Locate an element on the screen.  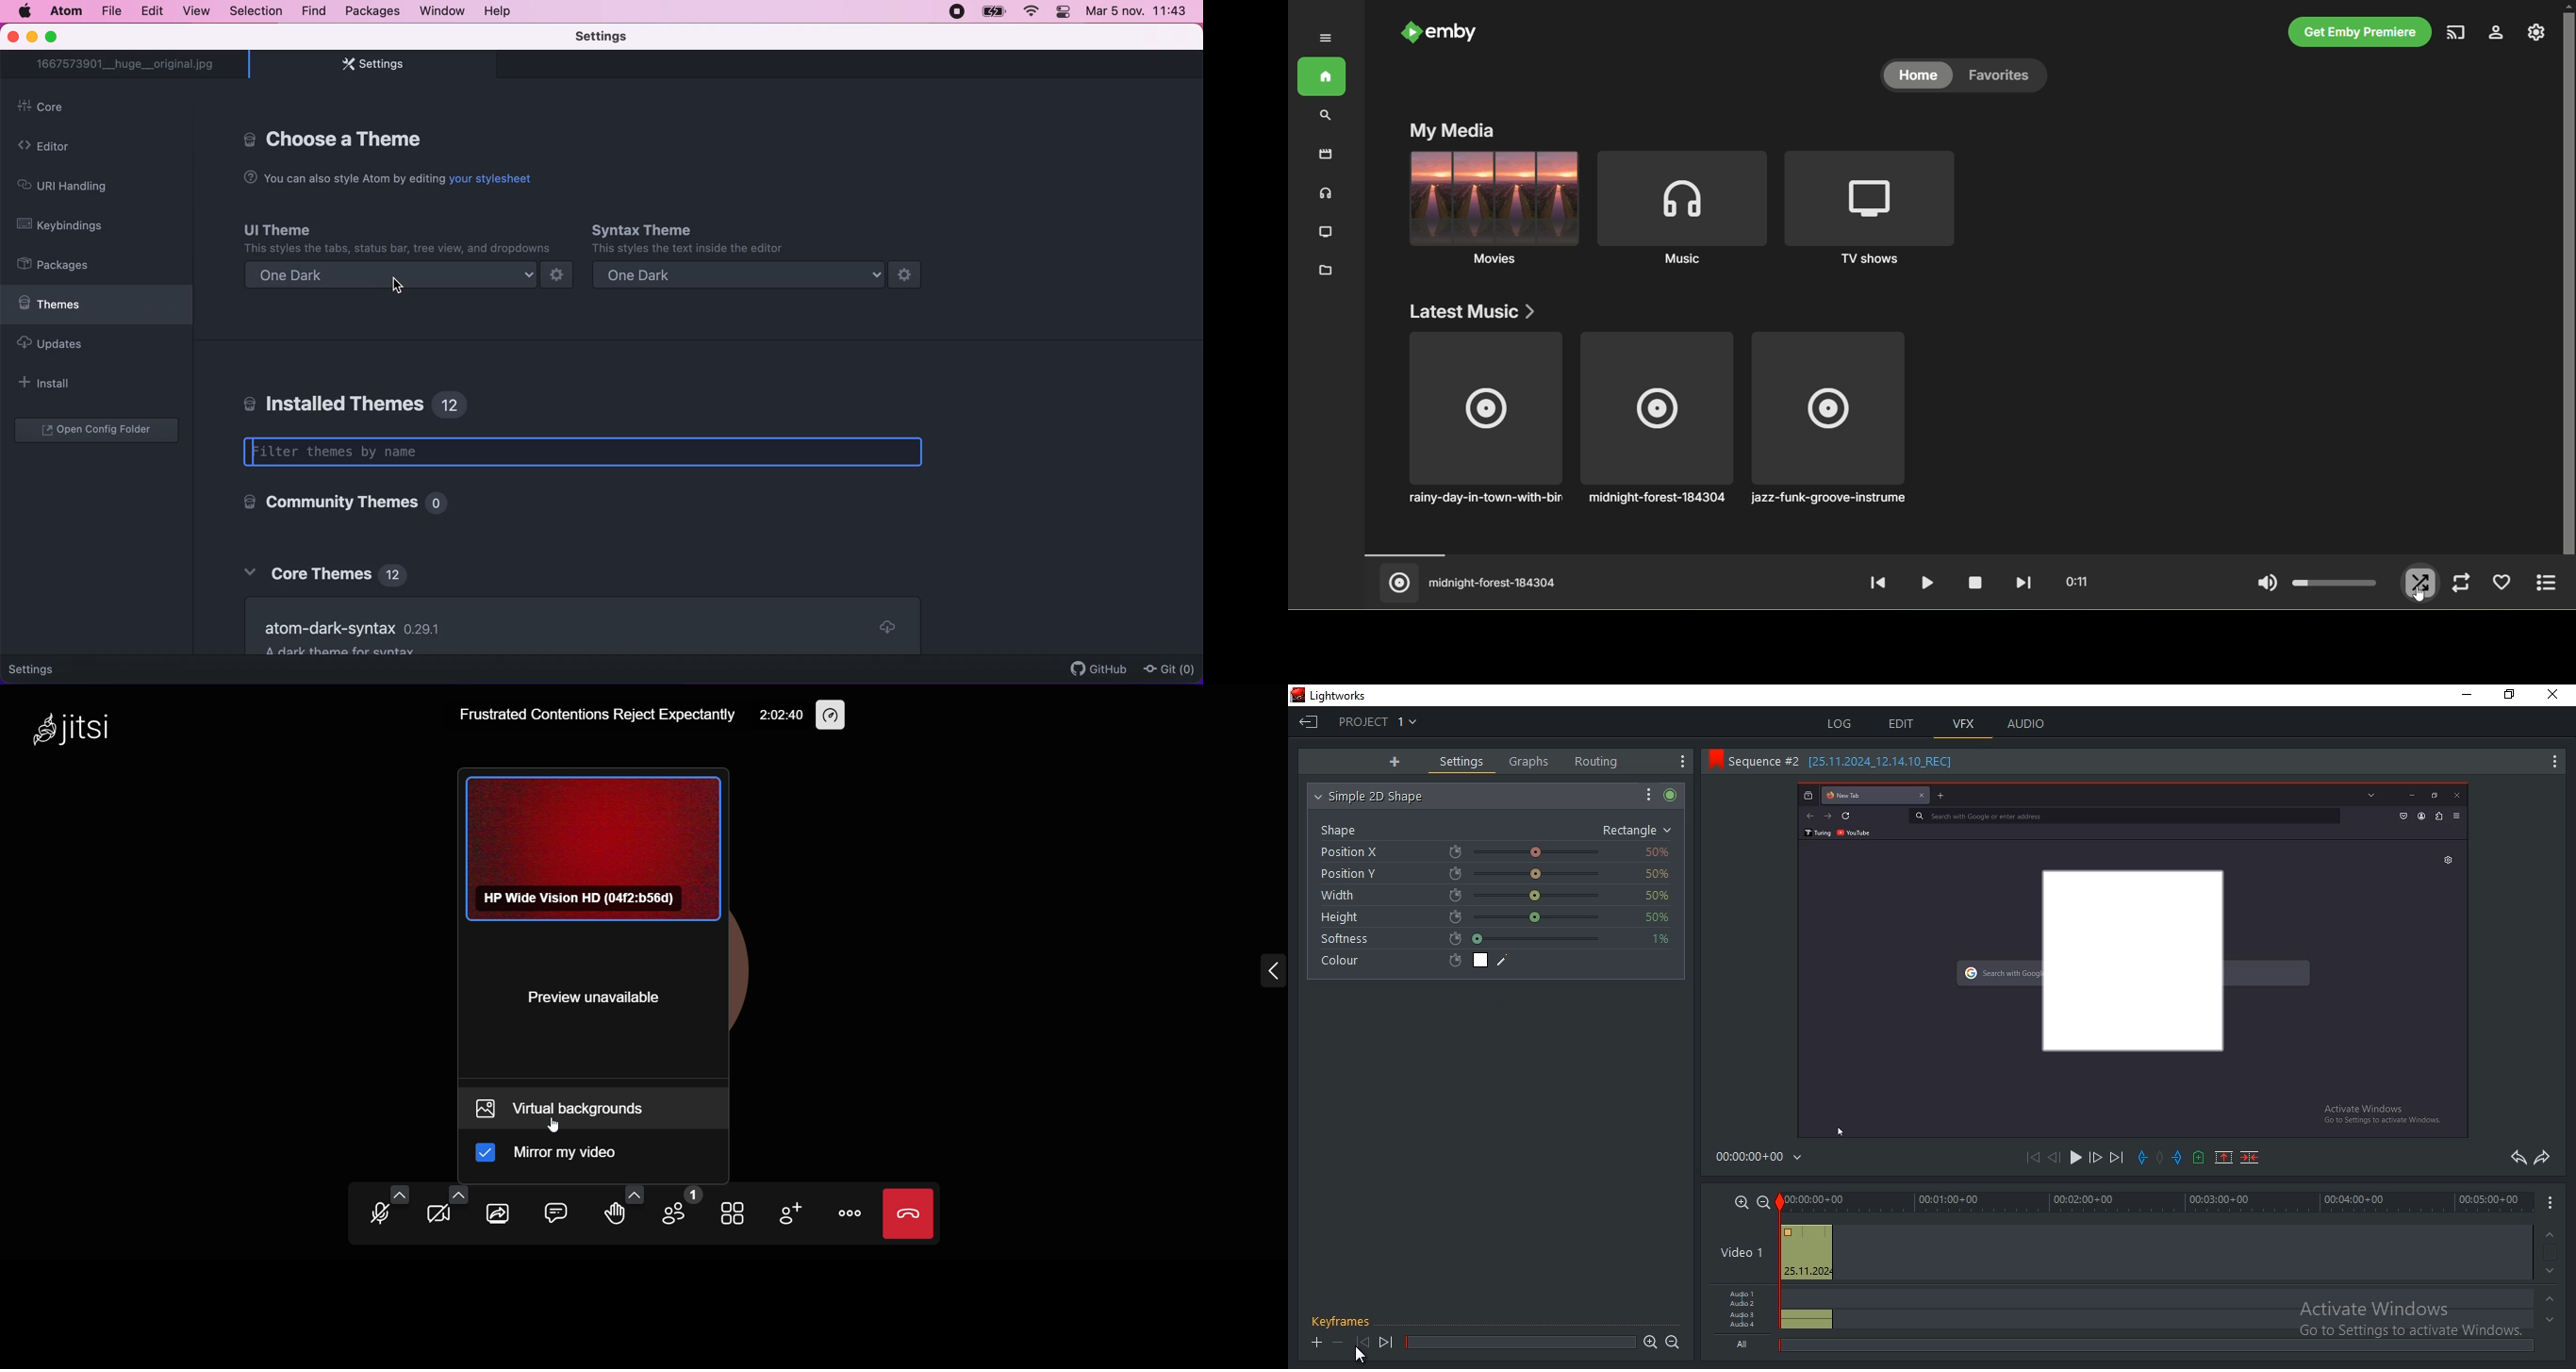
colour is located at coordinates (1423, 963).